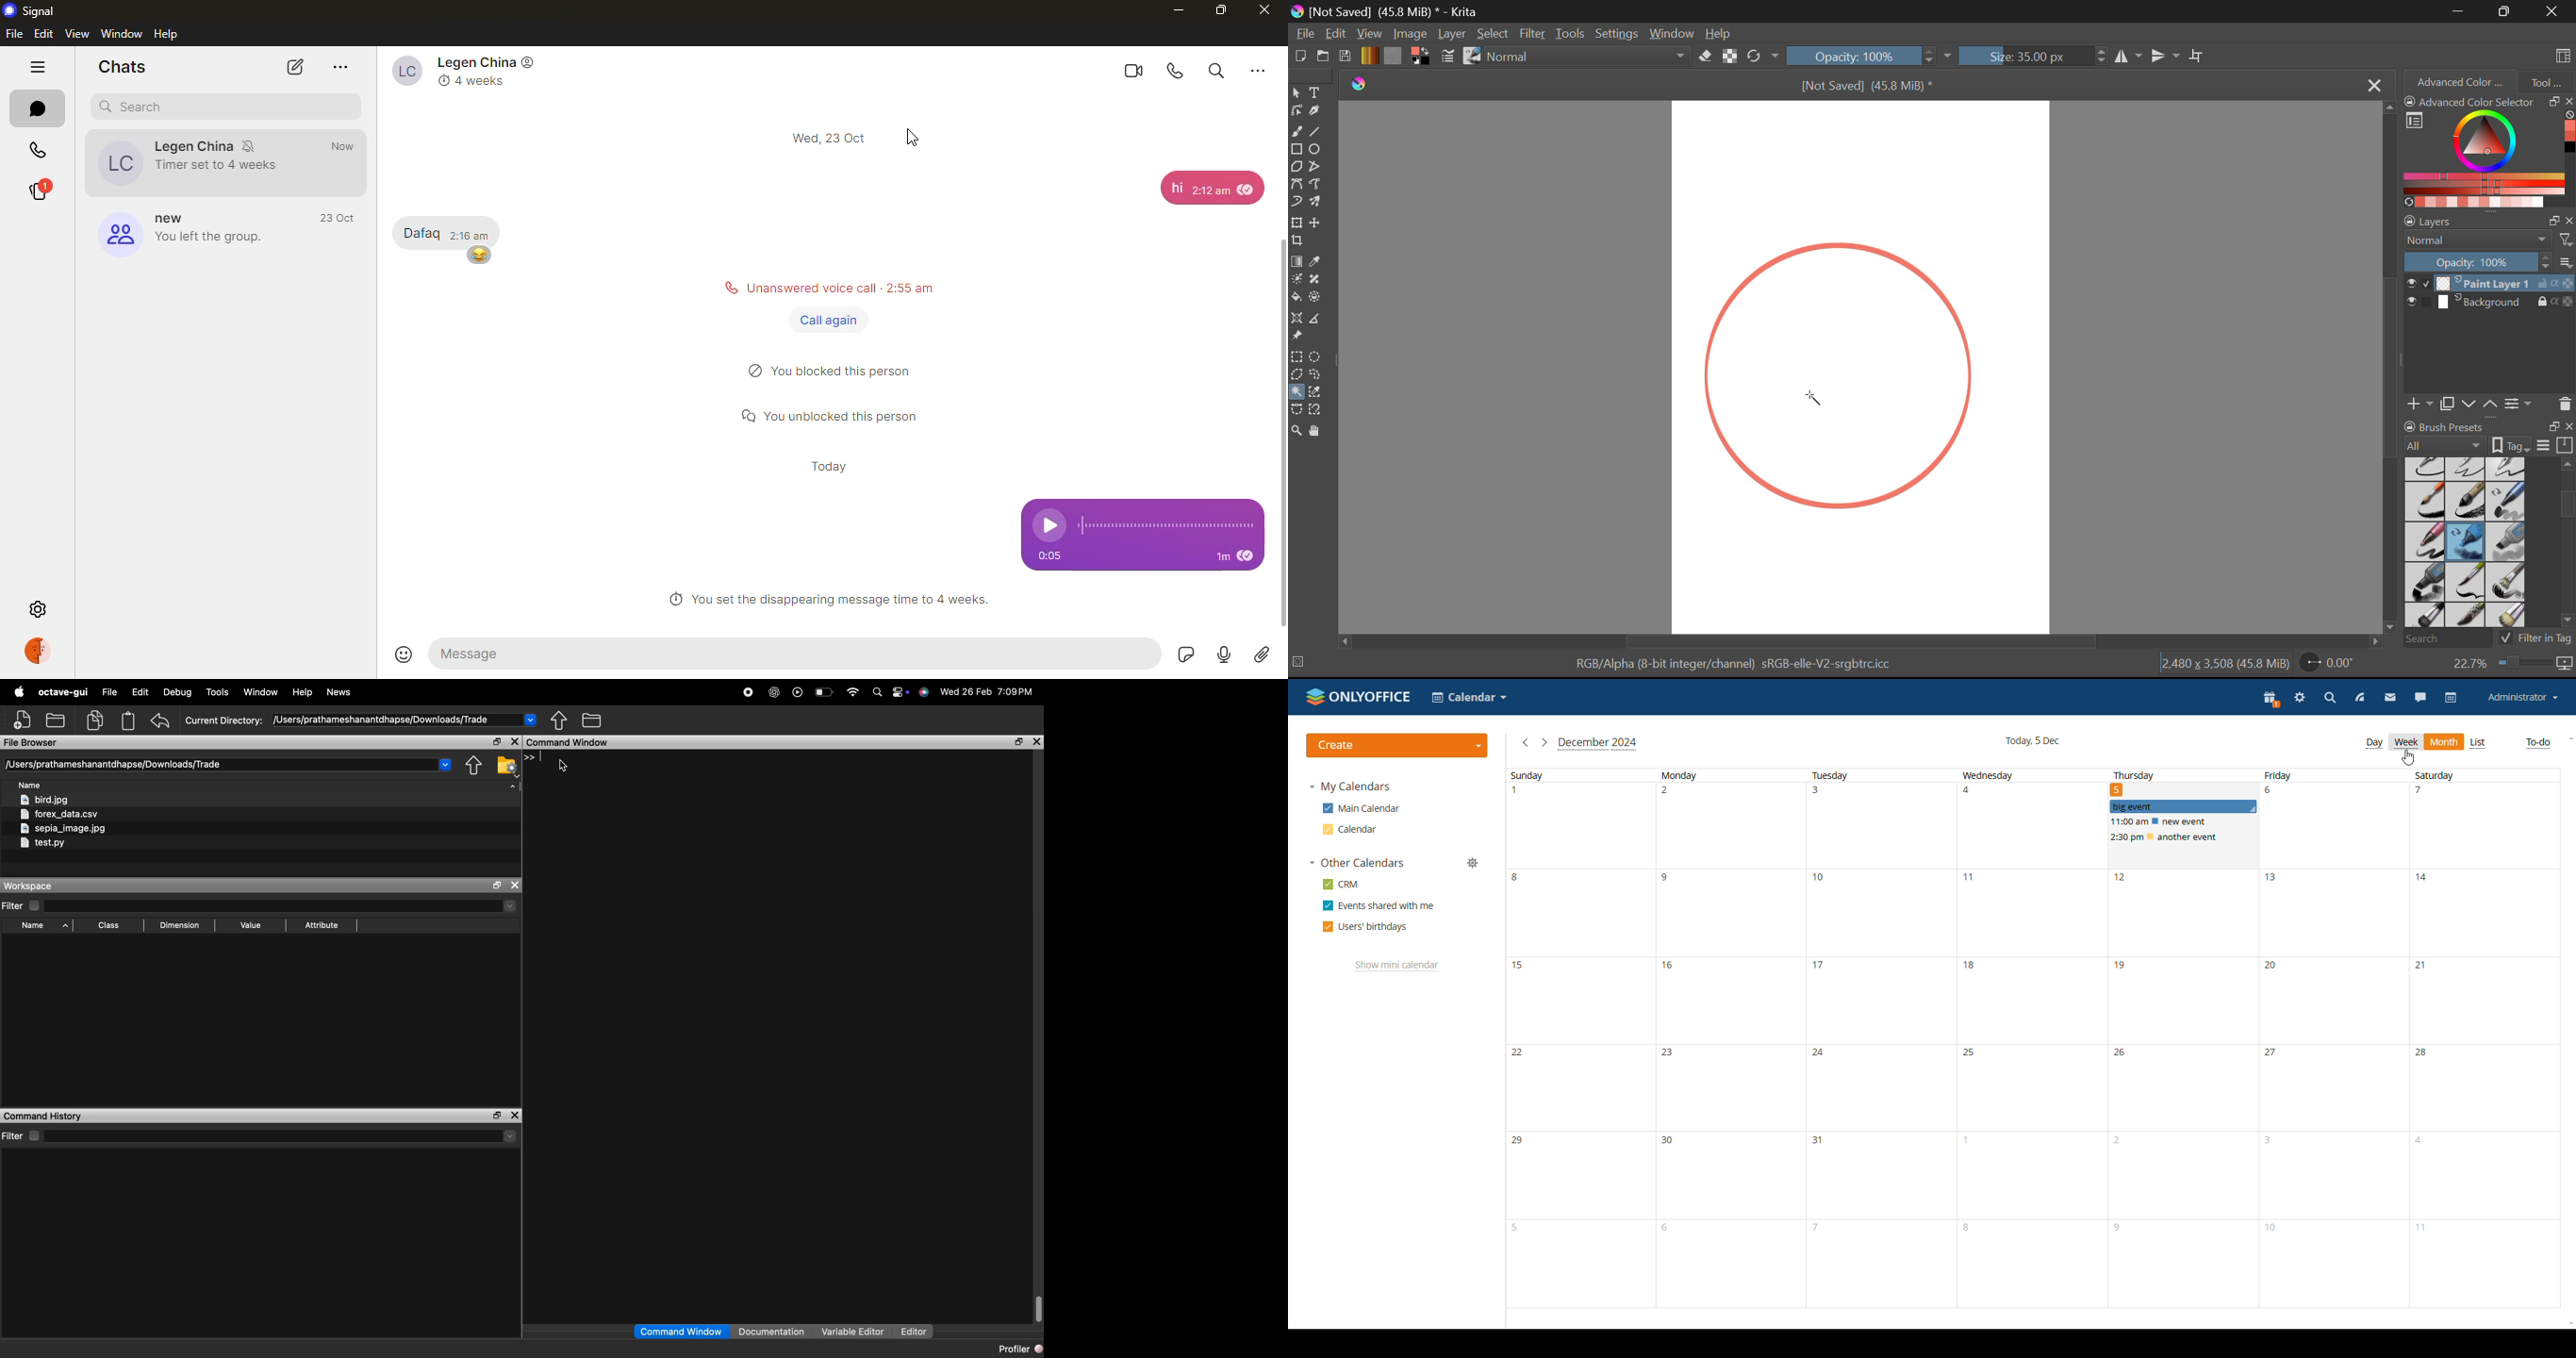 This screenshot has height=1372, width=2576. What do you see at coordinates (592, 720) in the screenshot?
I see `browse directories` at bounding box center [592, 720].